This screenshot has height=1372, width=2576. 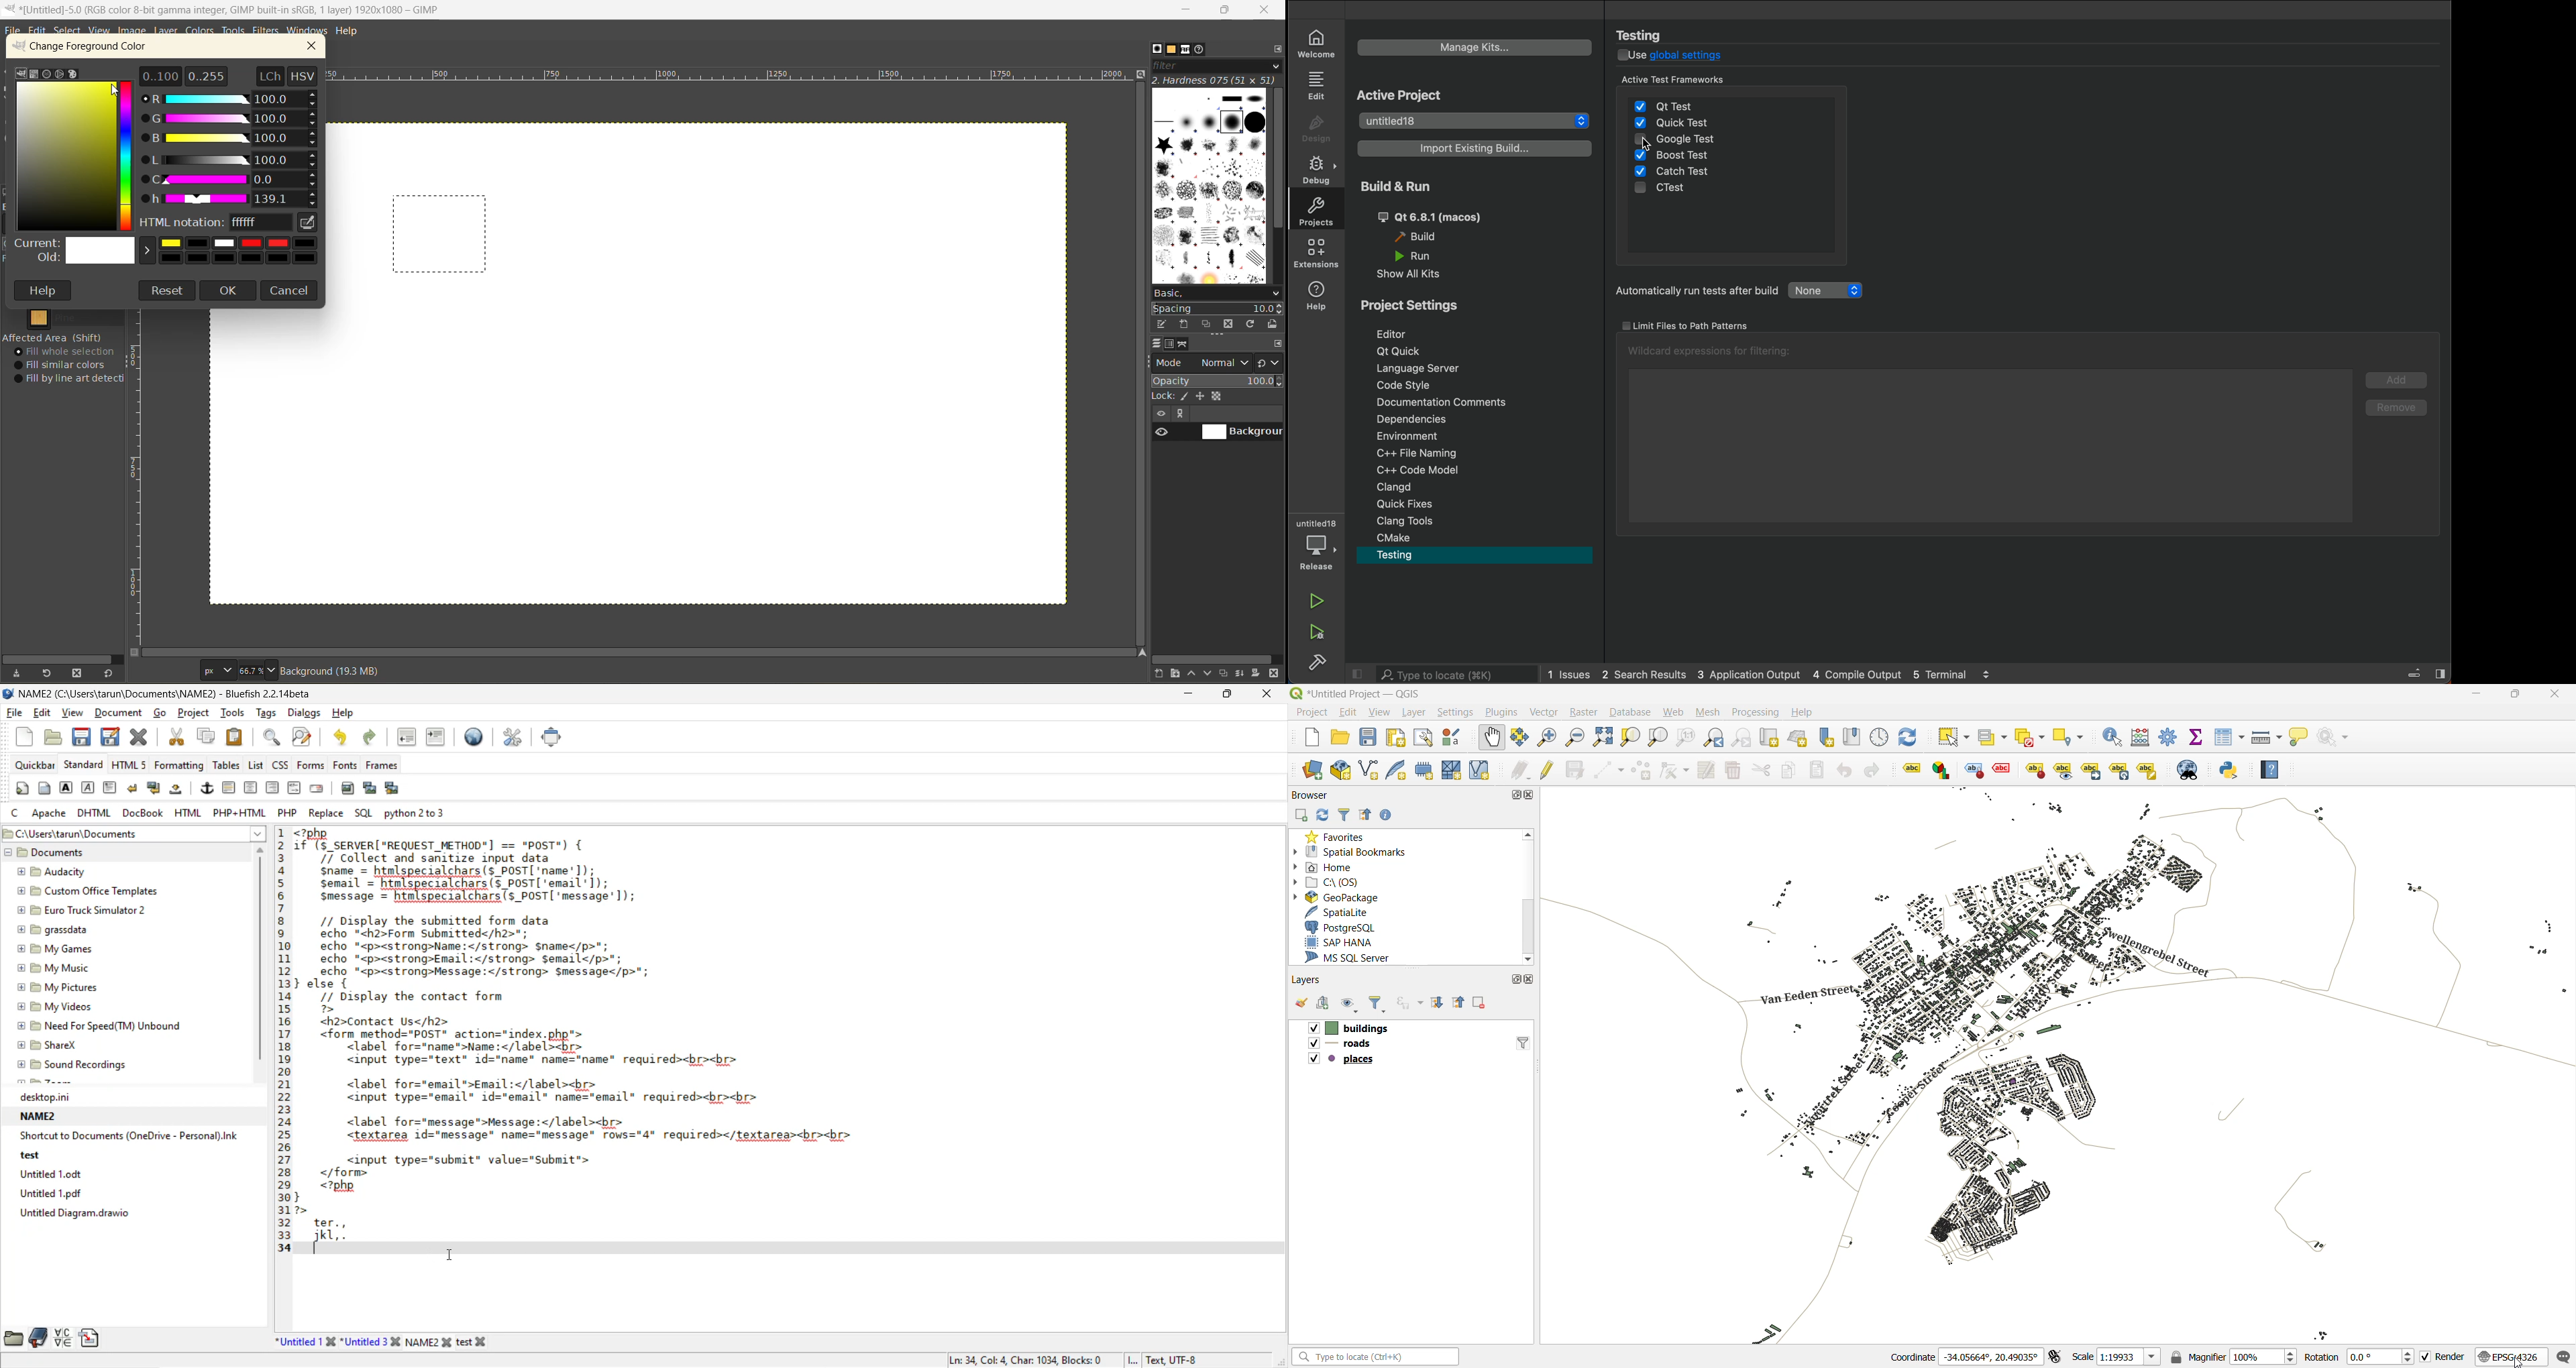 I want to click on email, so click(x=320, y=789).